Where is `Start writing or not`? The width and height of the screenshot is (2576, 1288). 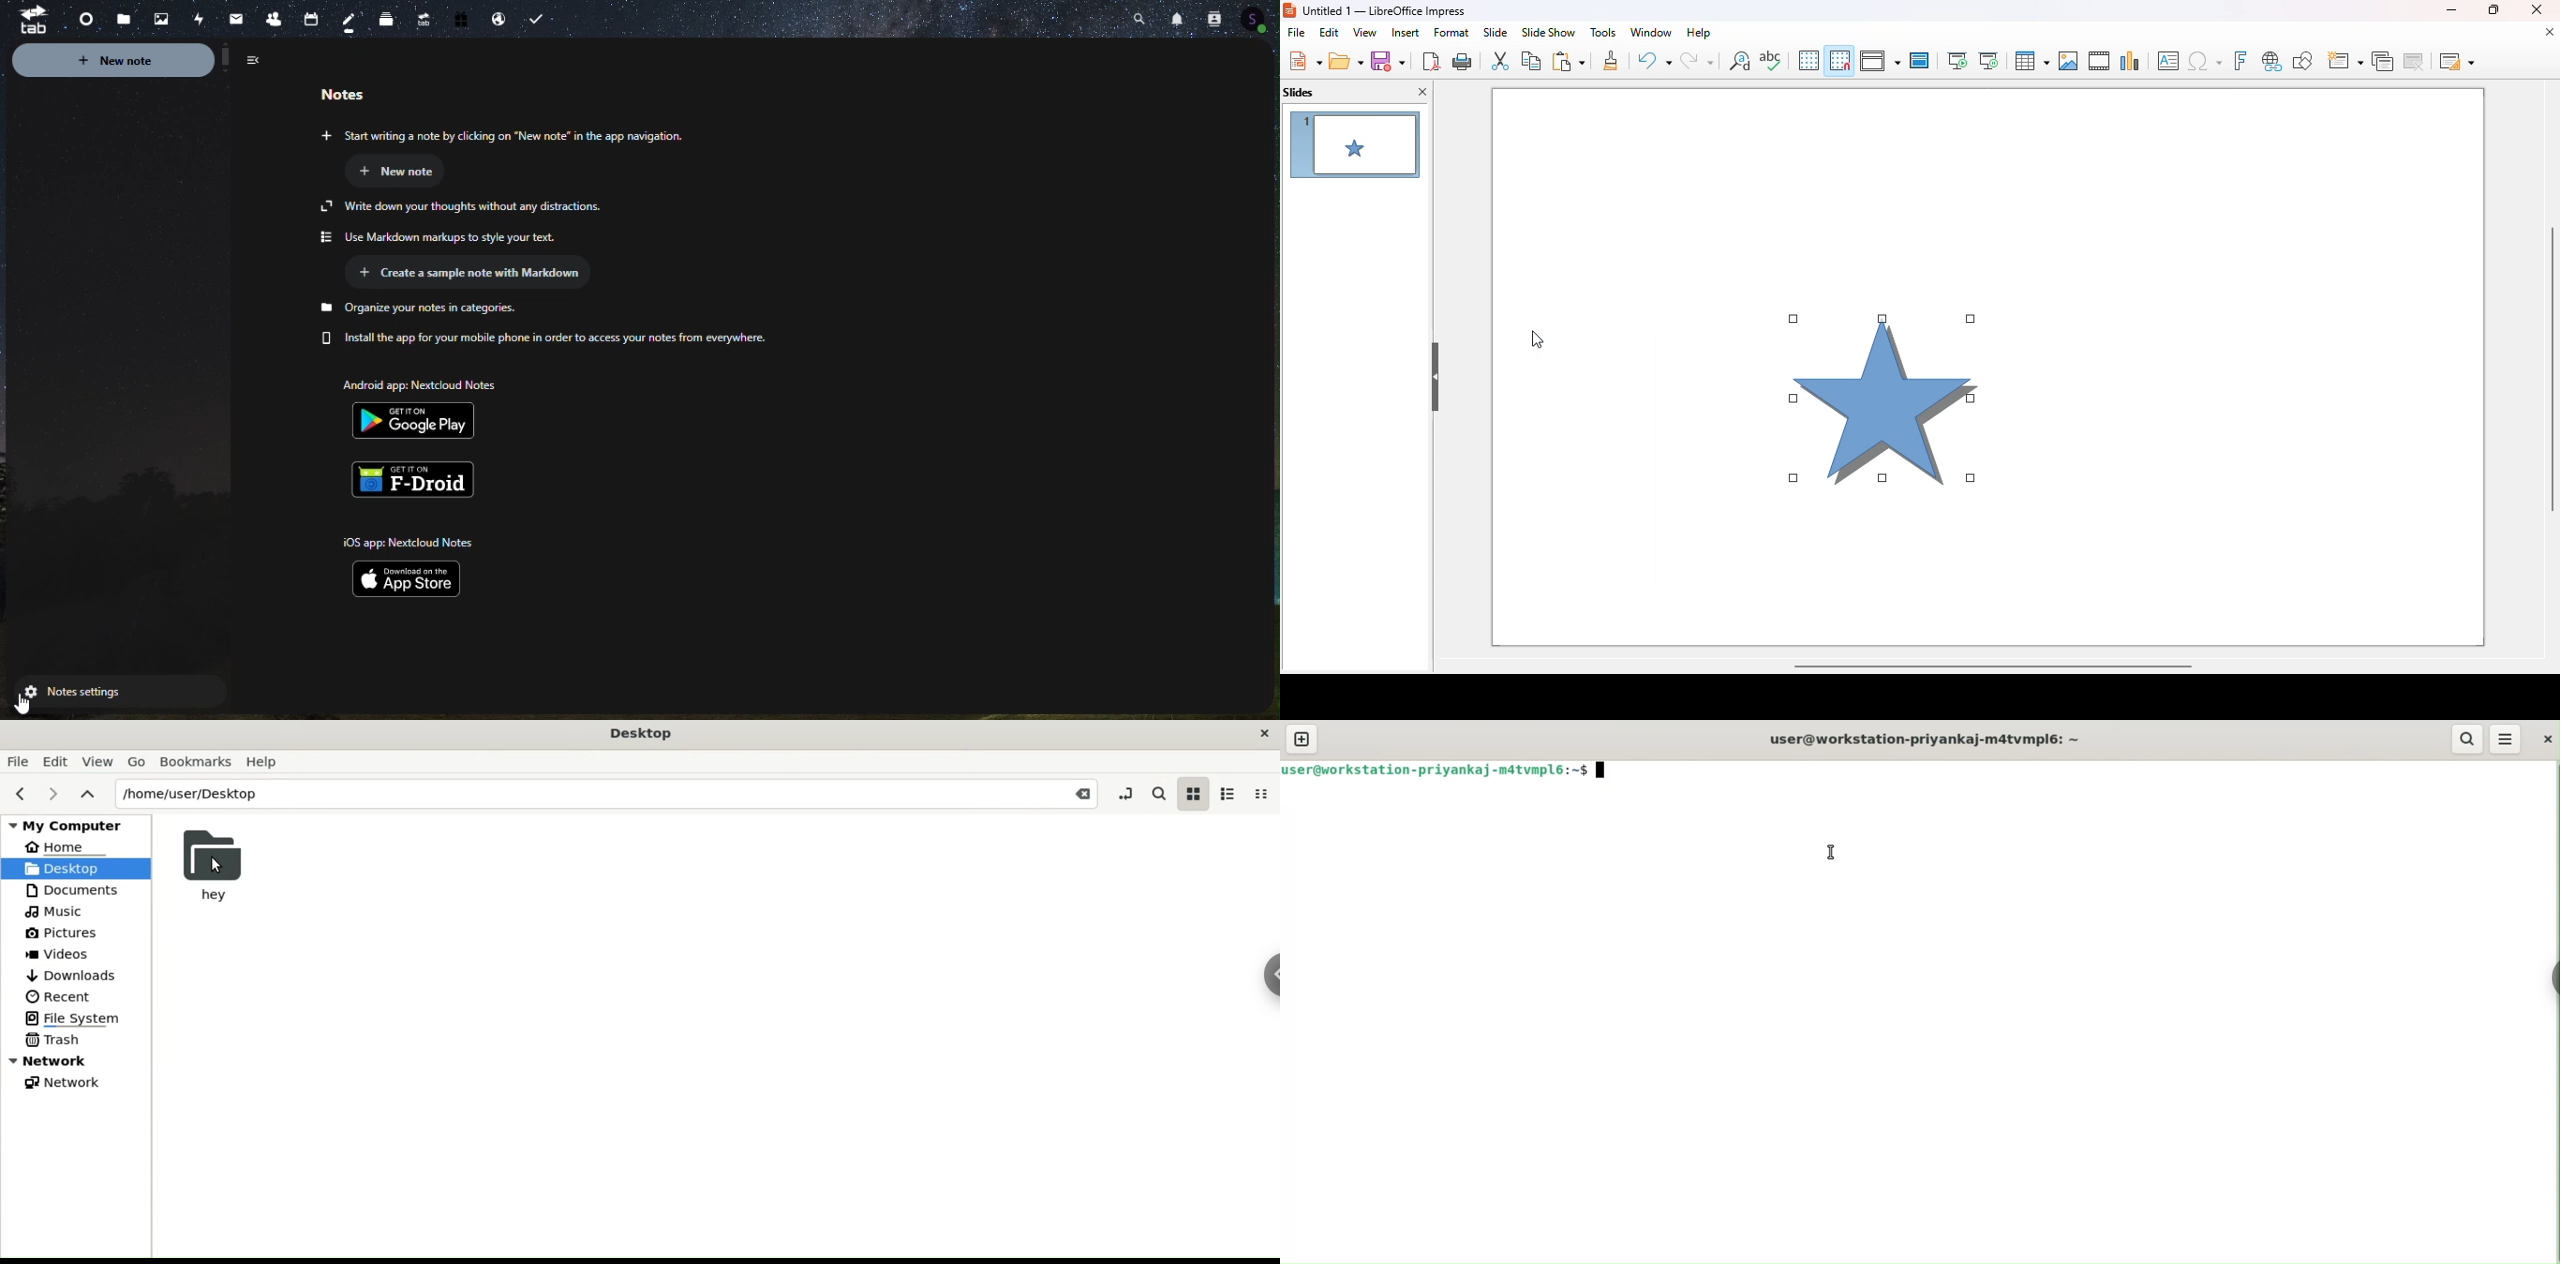 Start writing or not is located at coordinates (500, 136).